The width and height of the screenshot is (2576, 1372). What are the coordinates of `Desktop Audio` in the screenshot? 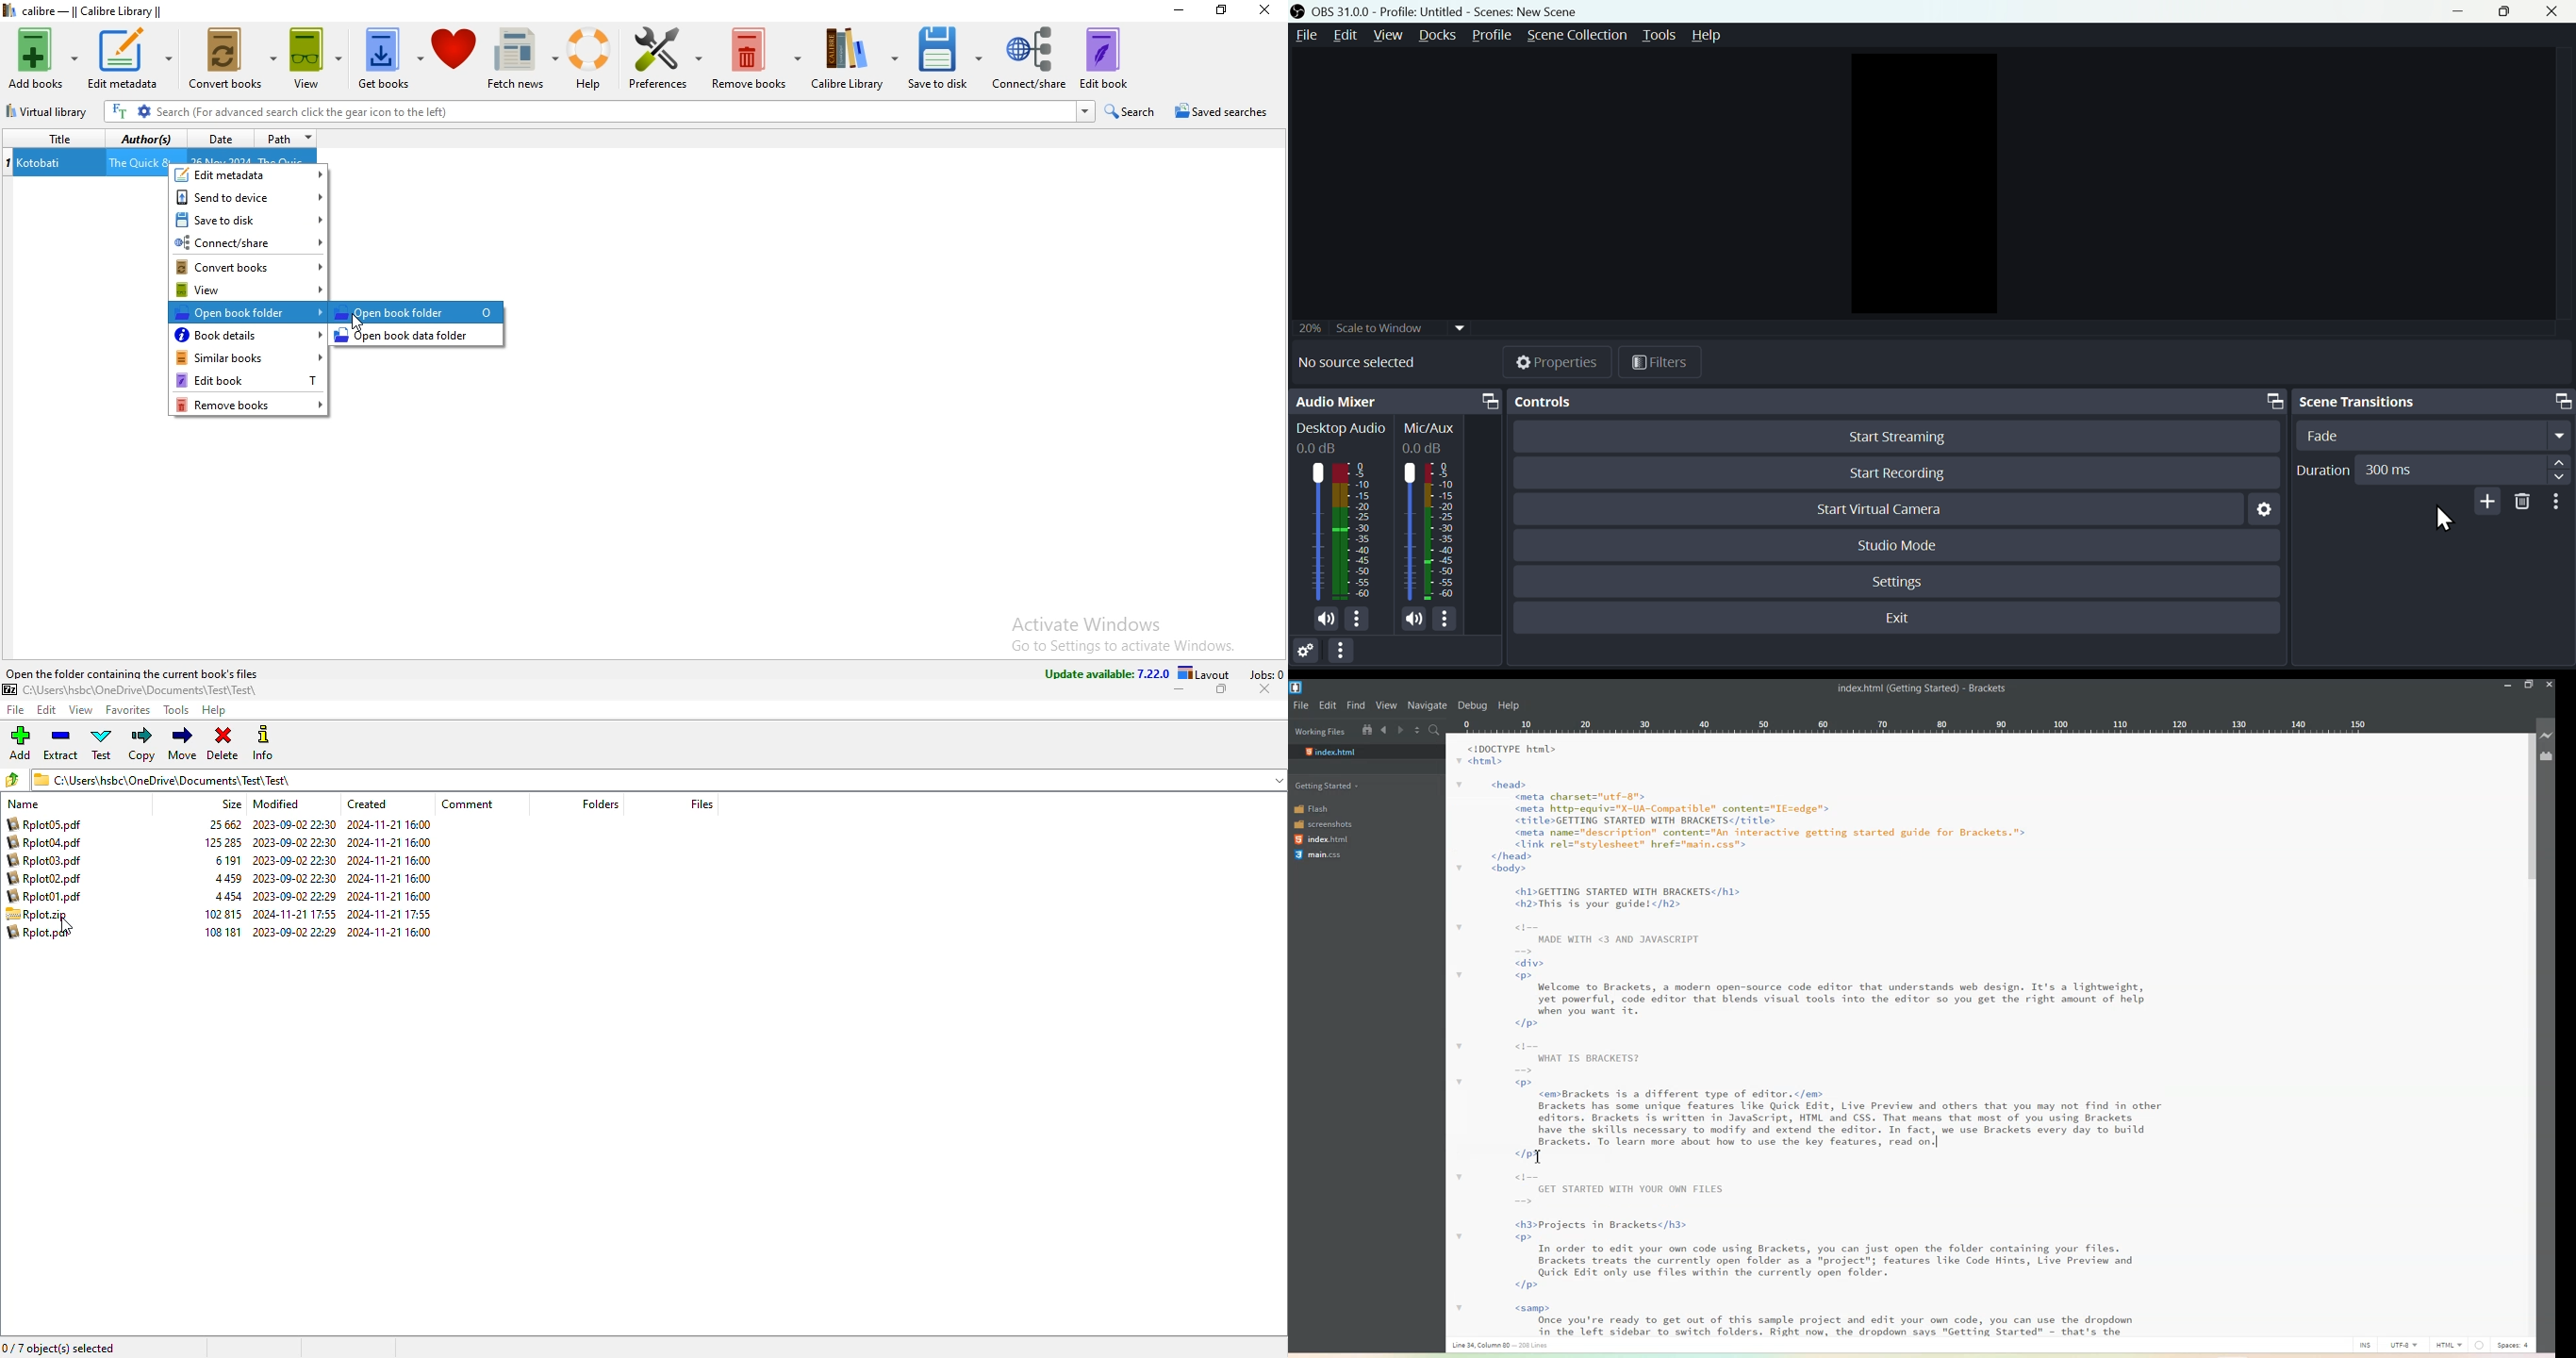 It's located at (1358, 531).